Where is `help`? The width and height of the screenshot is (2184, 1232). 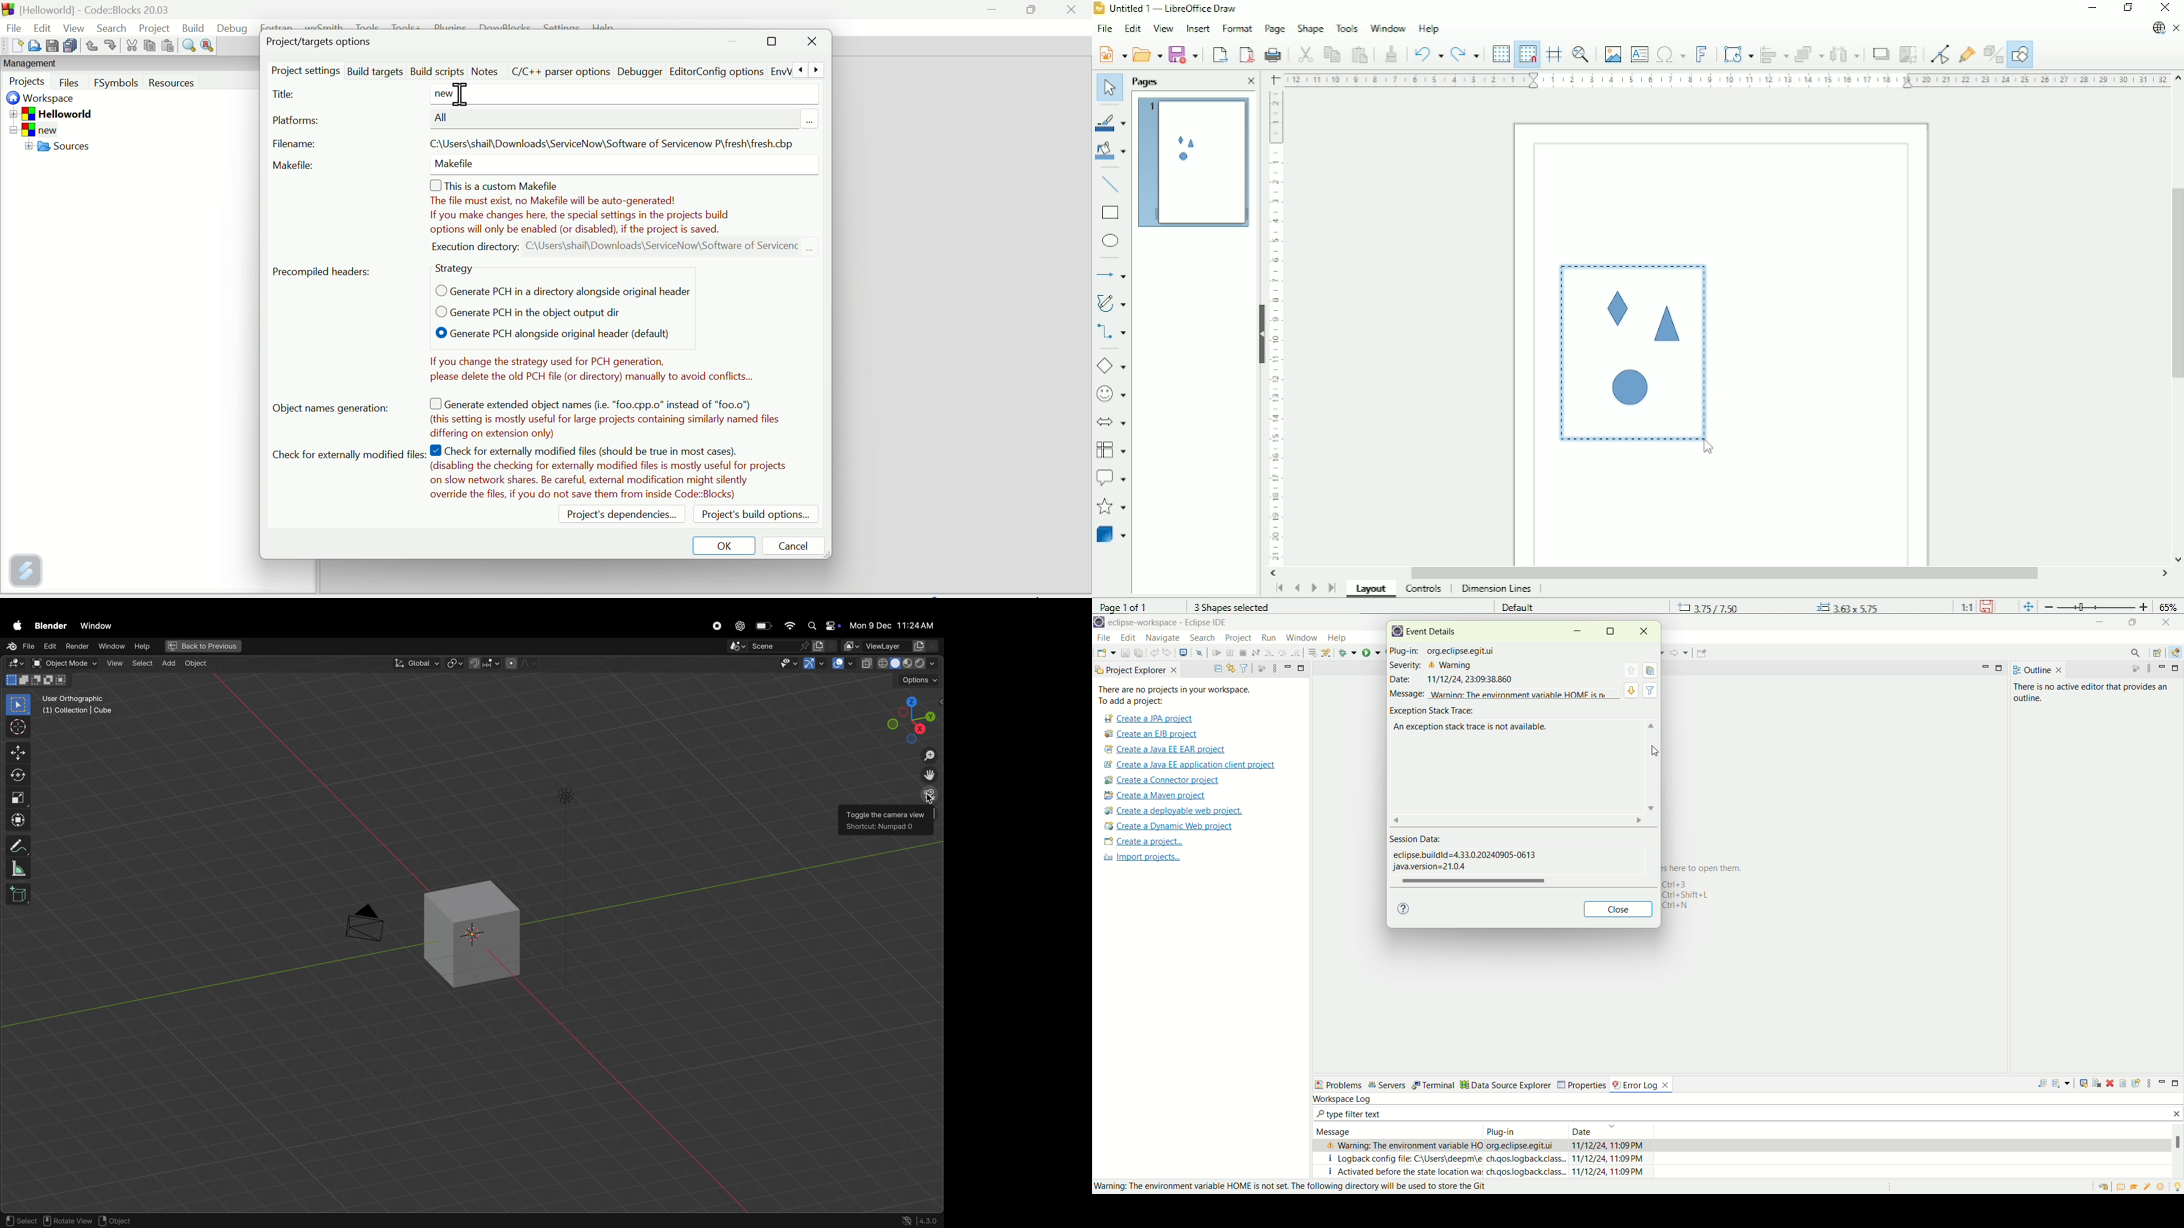
help is located at coordinates (1404, 909).